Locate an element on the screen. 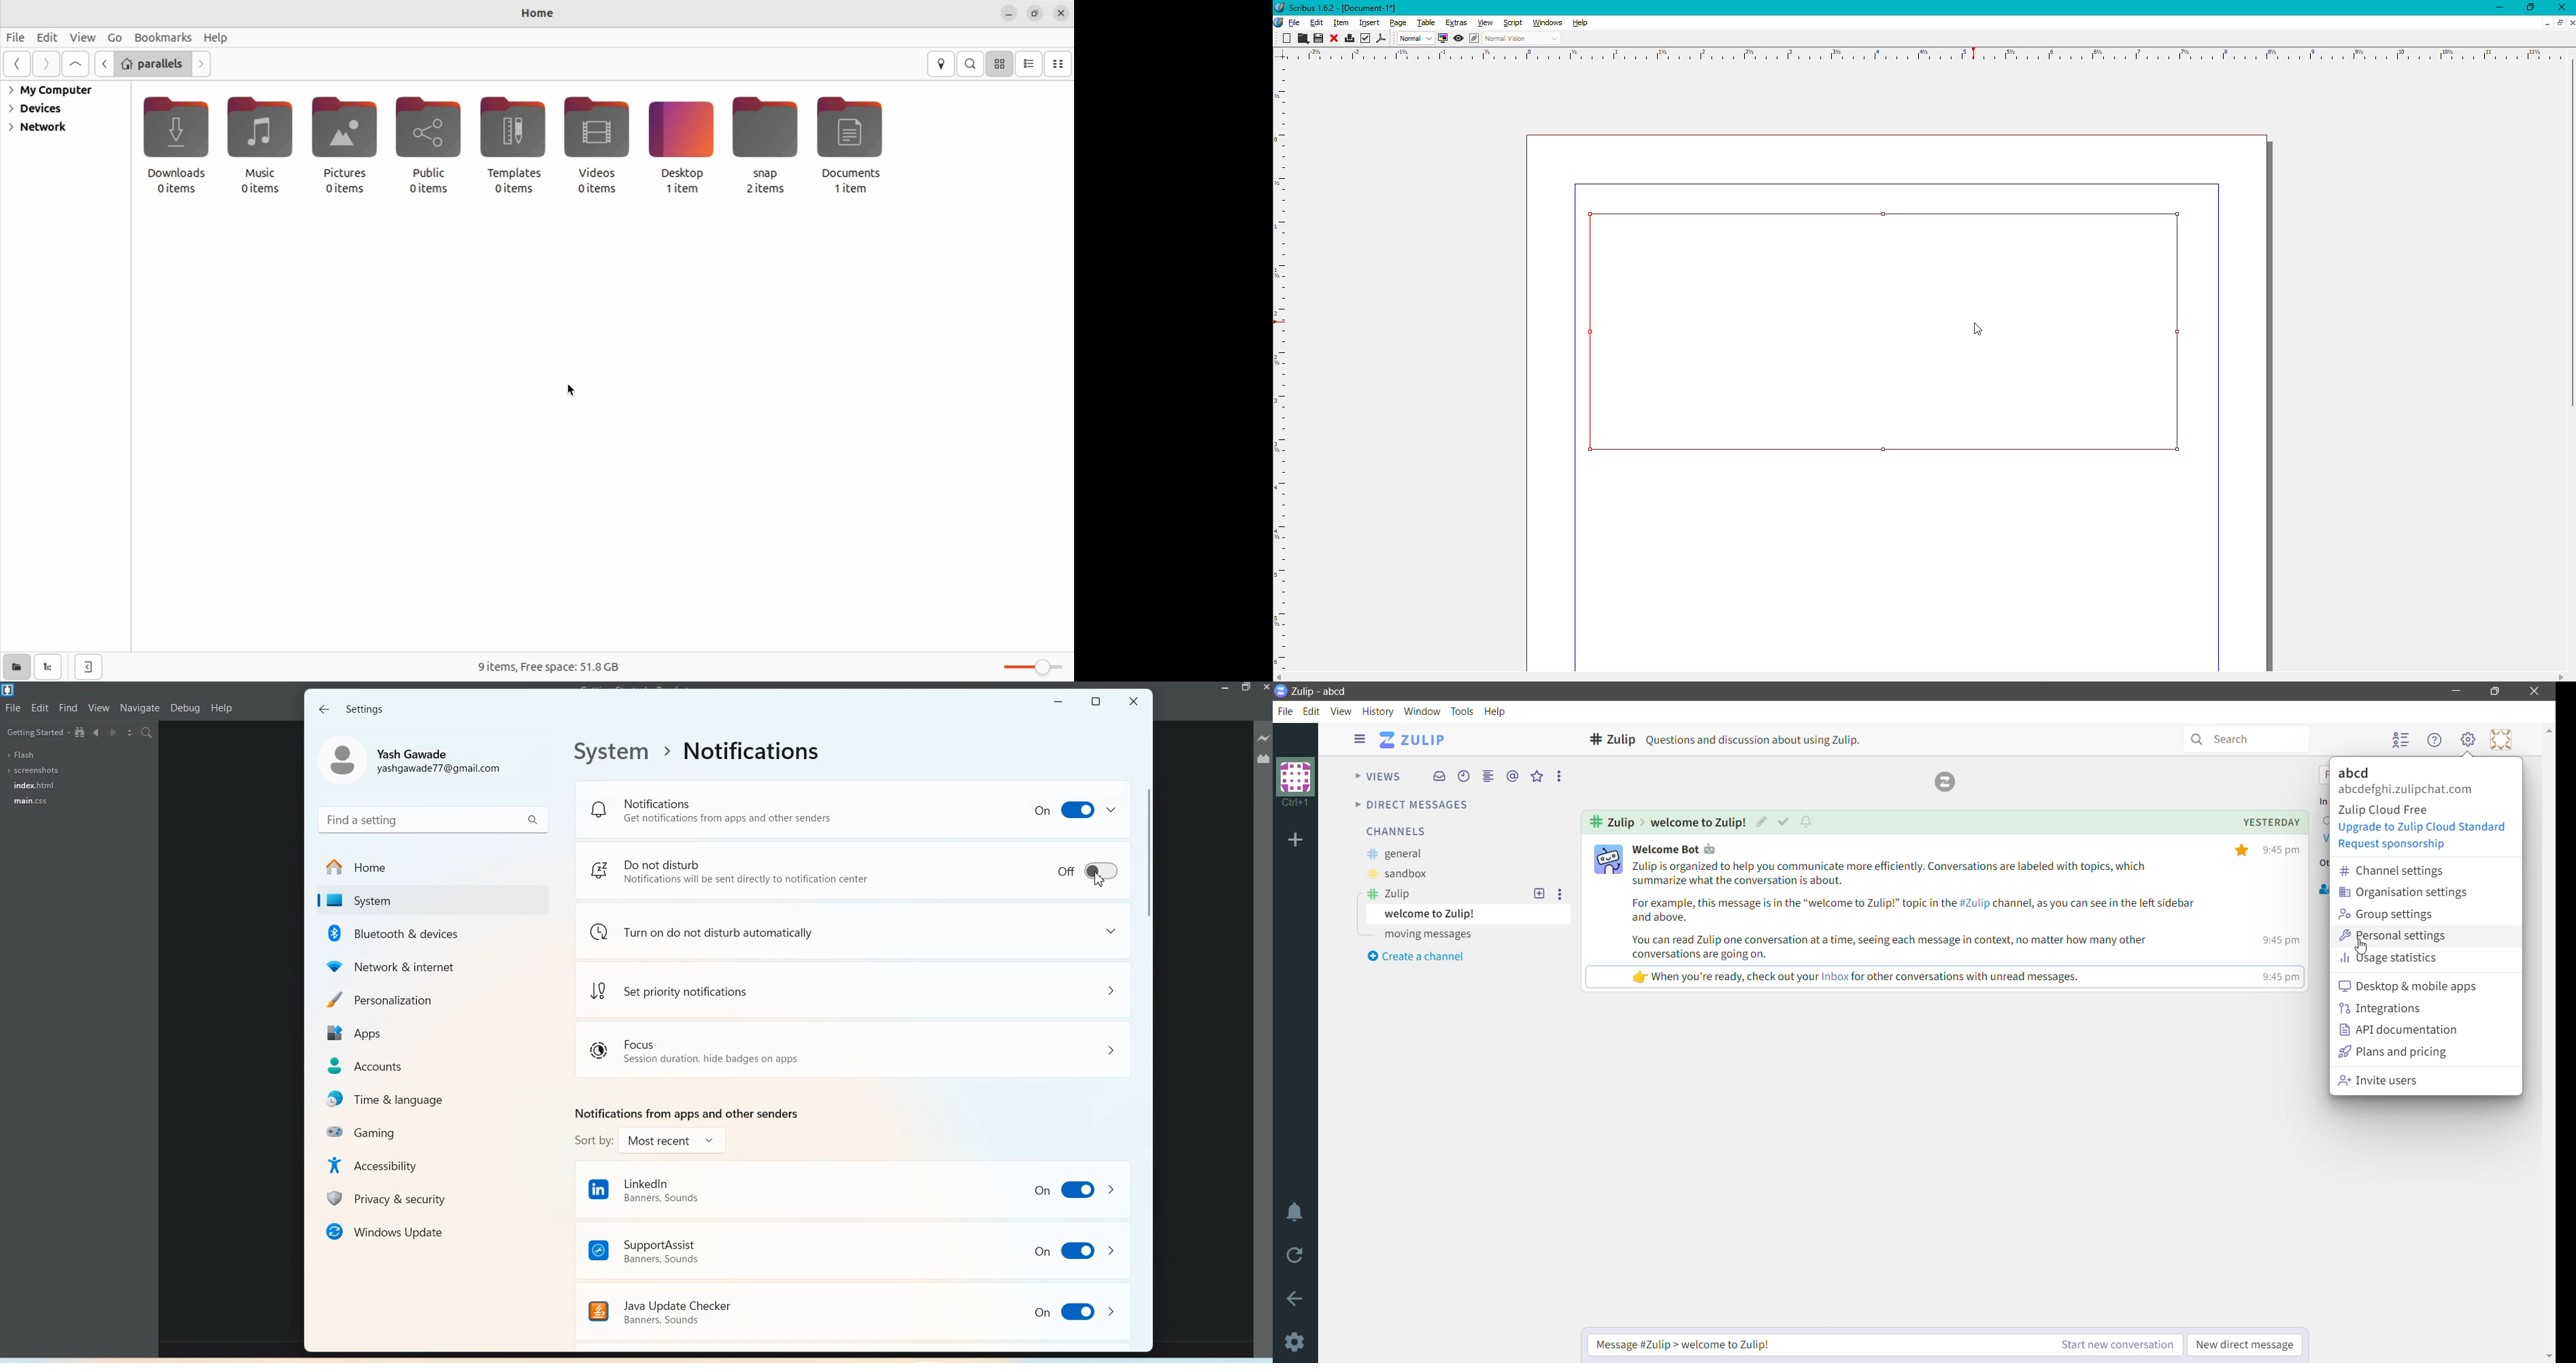  Window is located at coordinates (1422, 711).